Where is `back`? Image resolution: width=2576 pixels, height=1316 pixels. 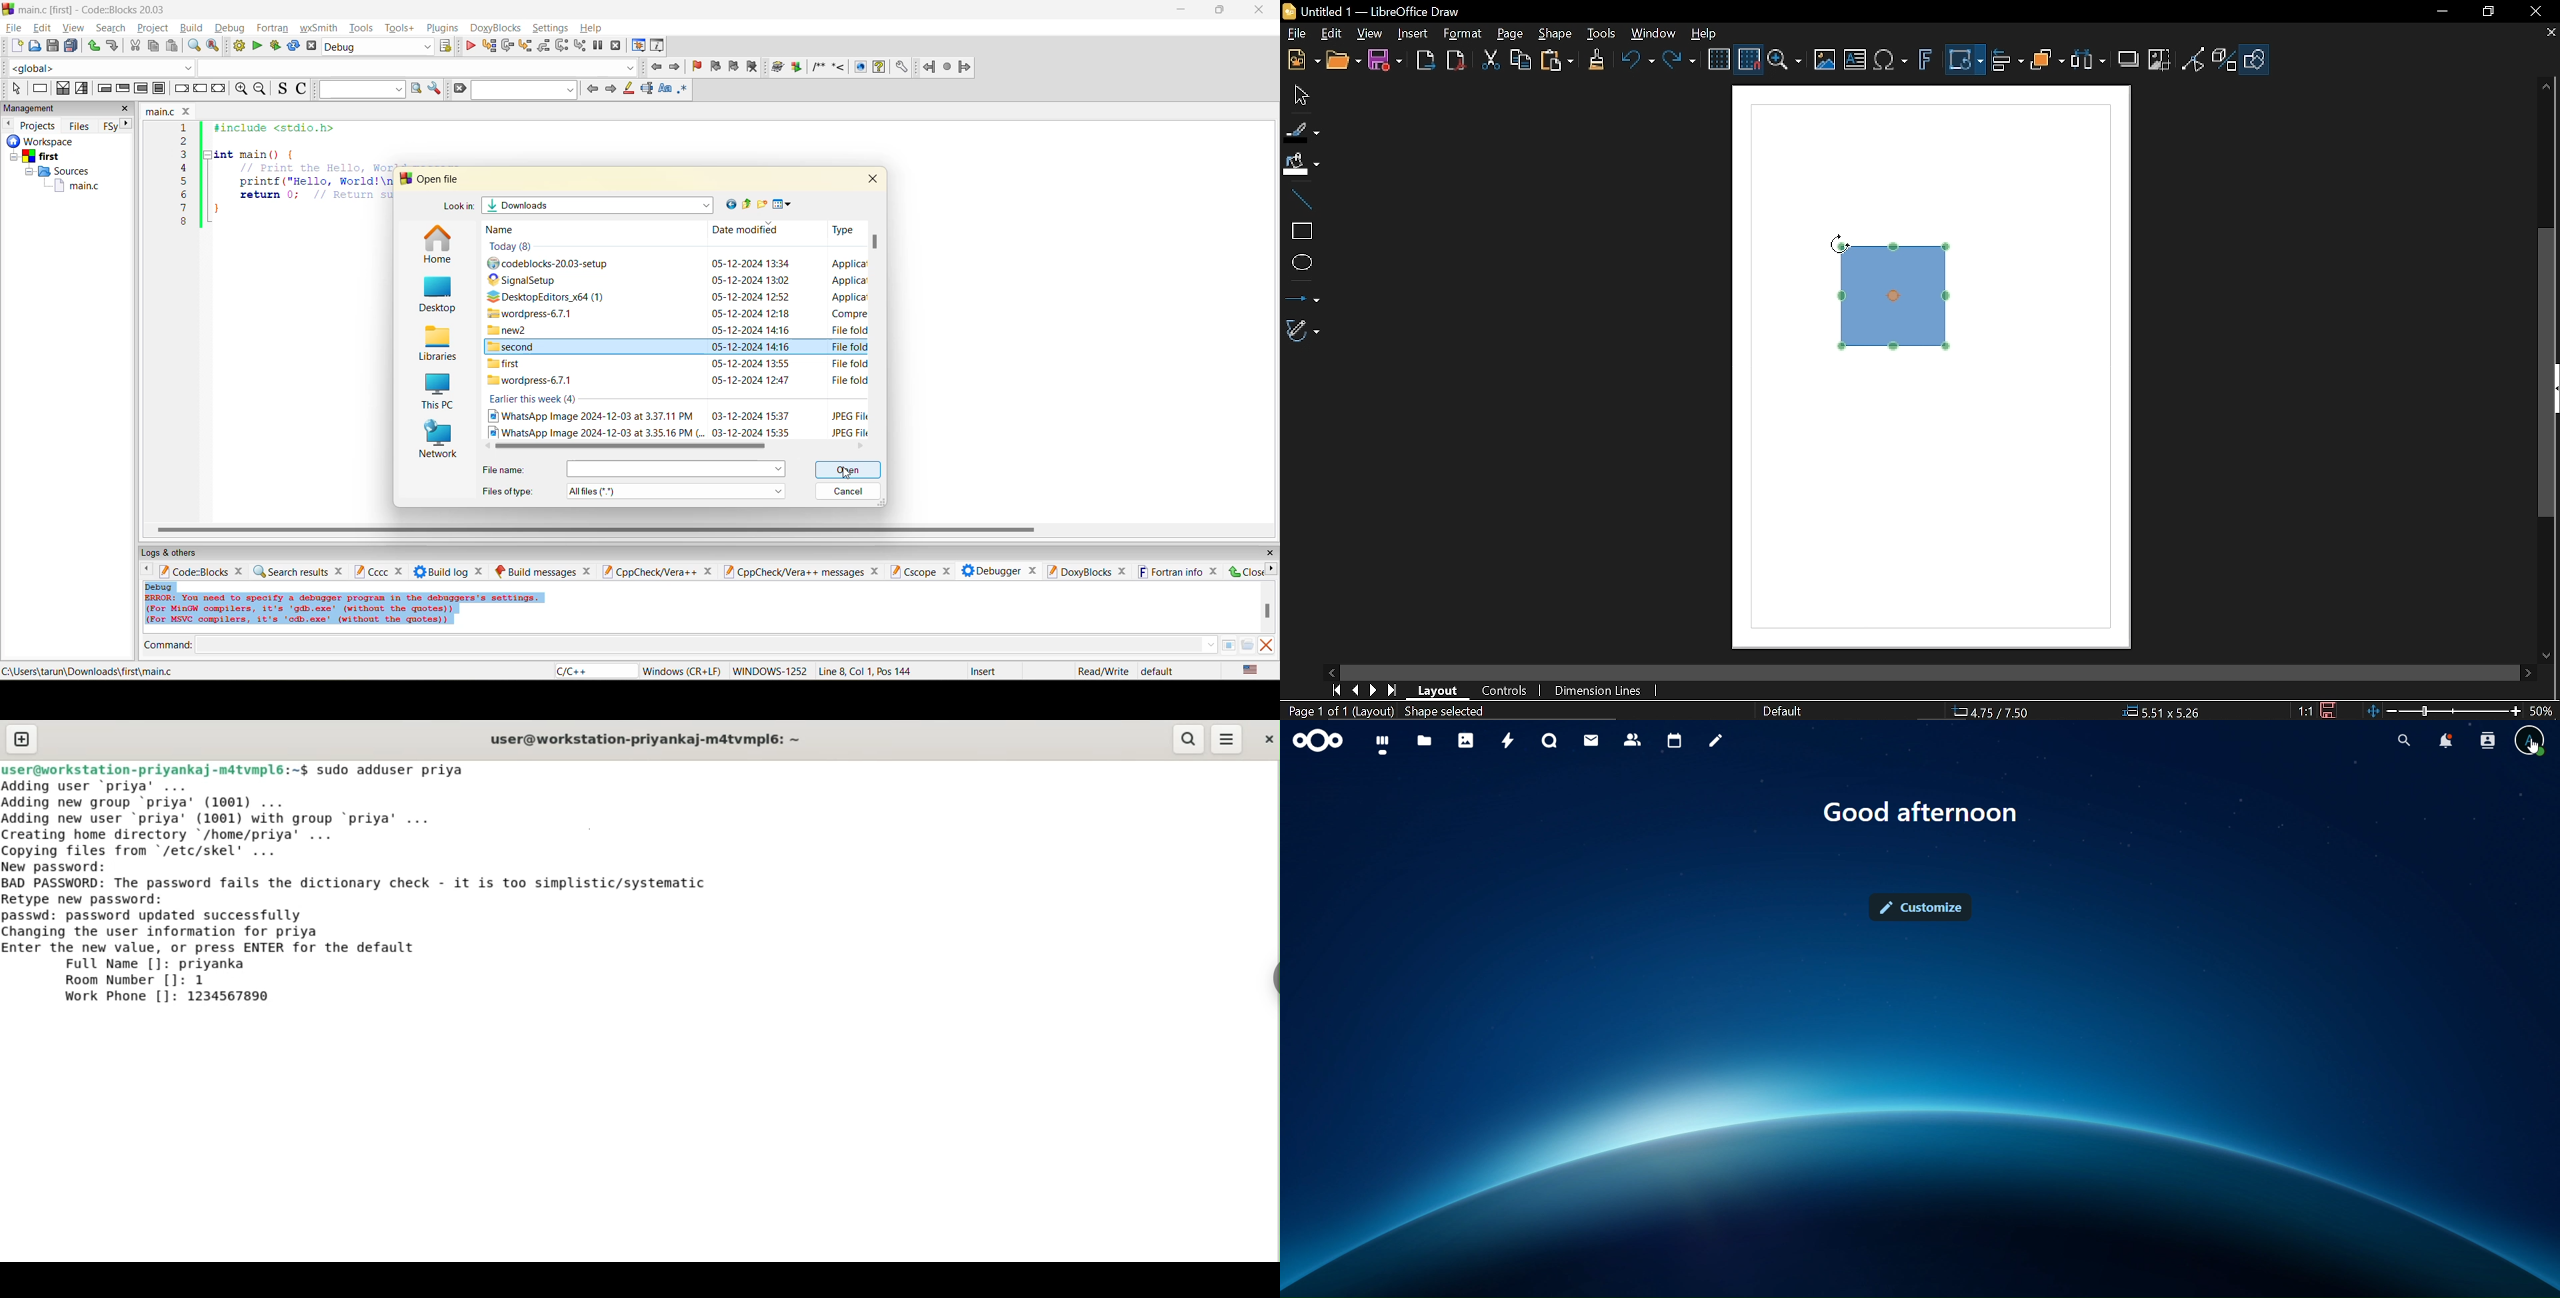 back is located at coordinates (930, 67).